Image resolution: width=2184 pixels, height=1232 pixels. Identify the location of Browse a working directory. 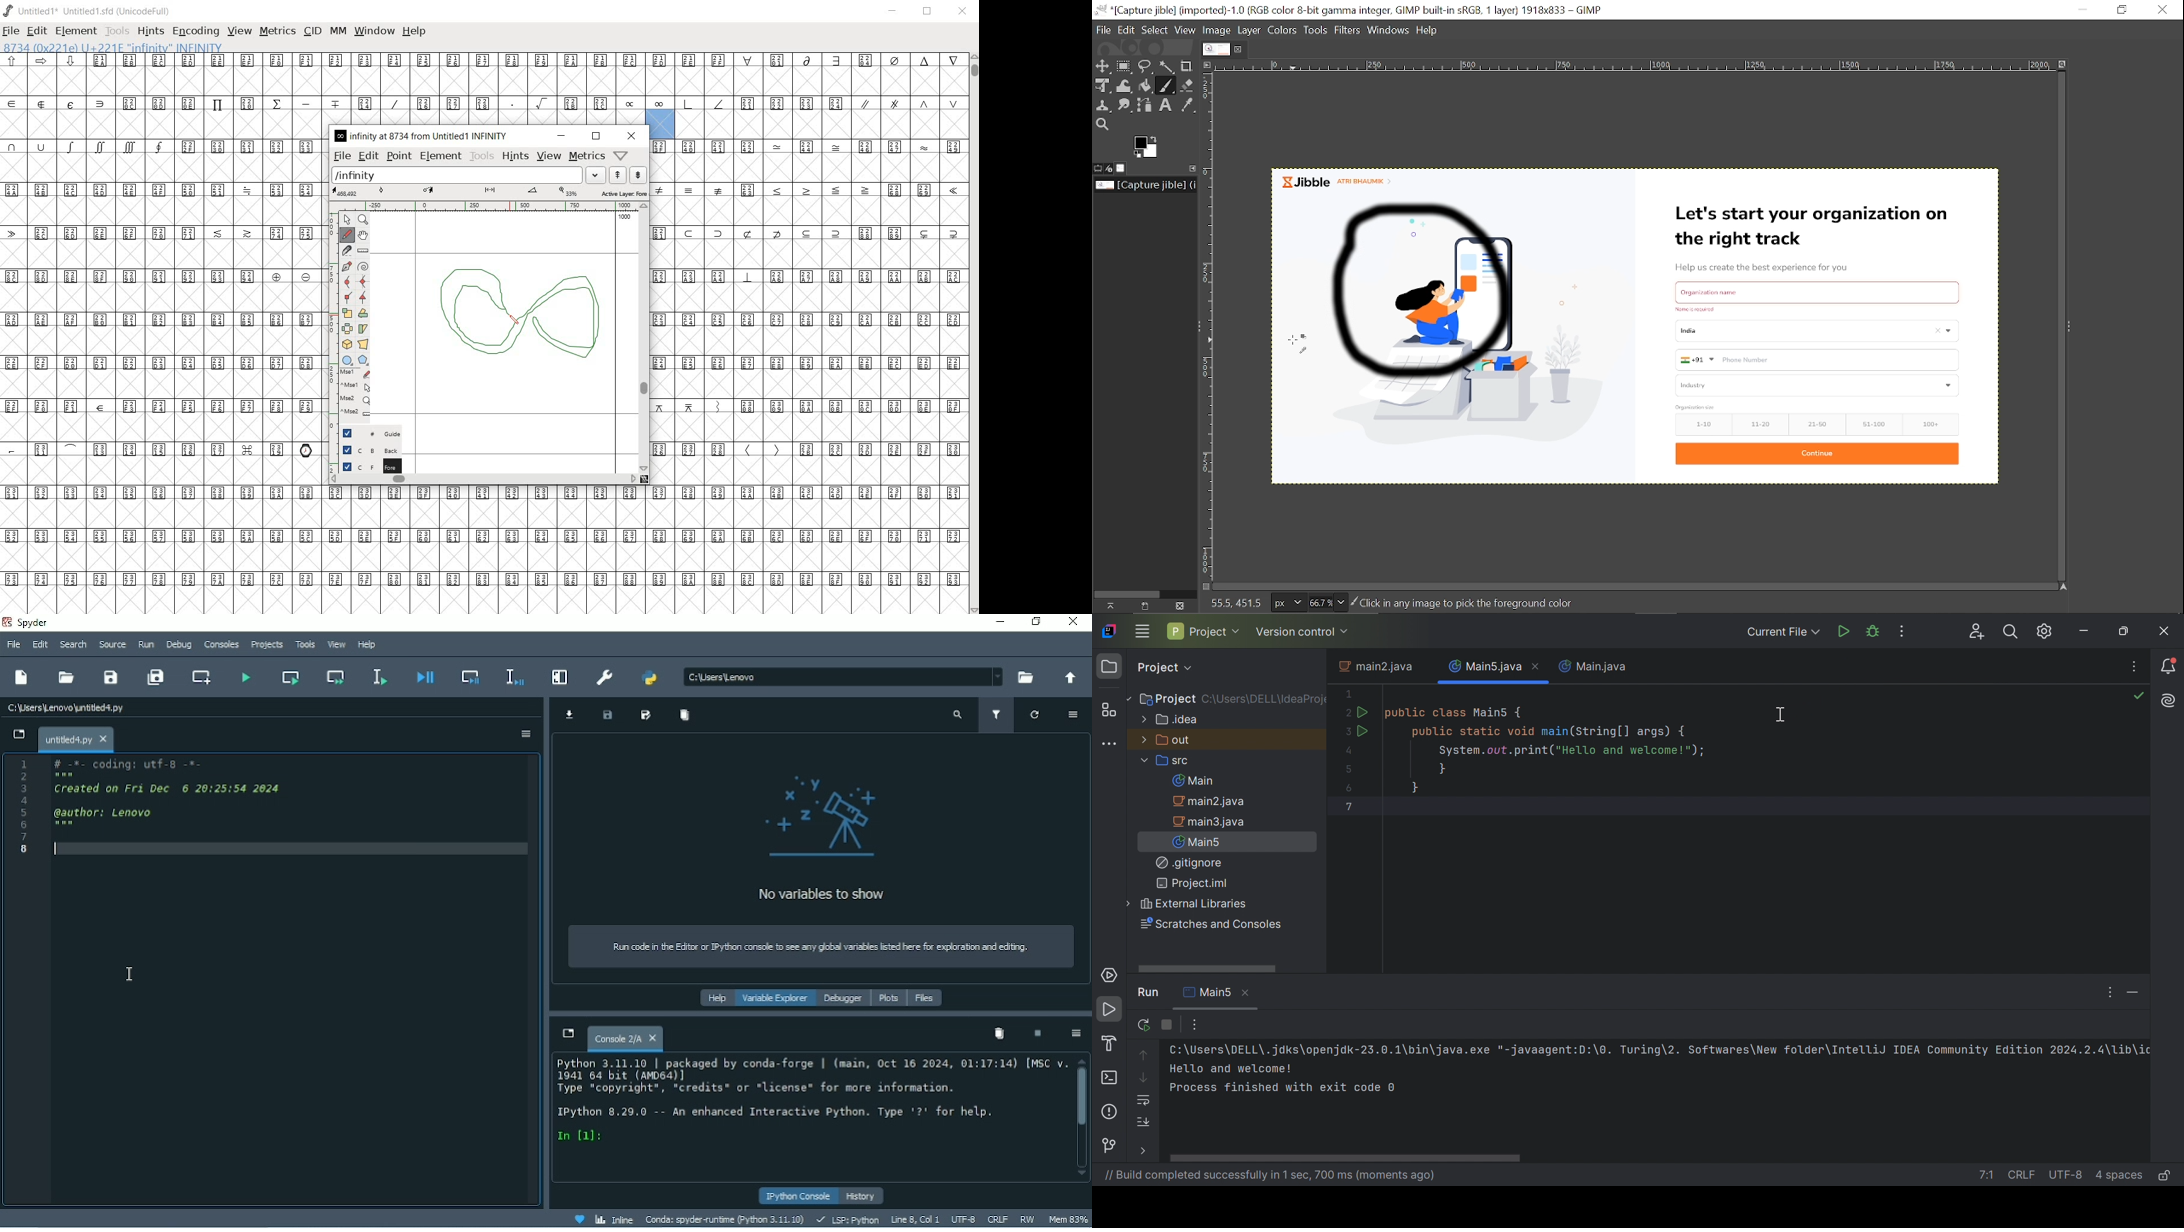
(1027, 677).